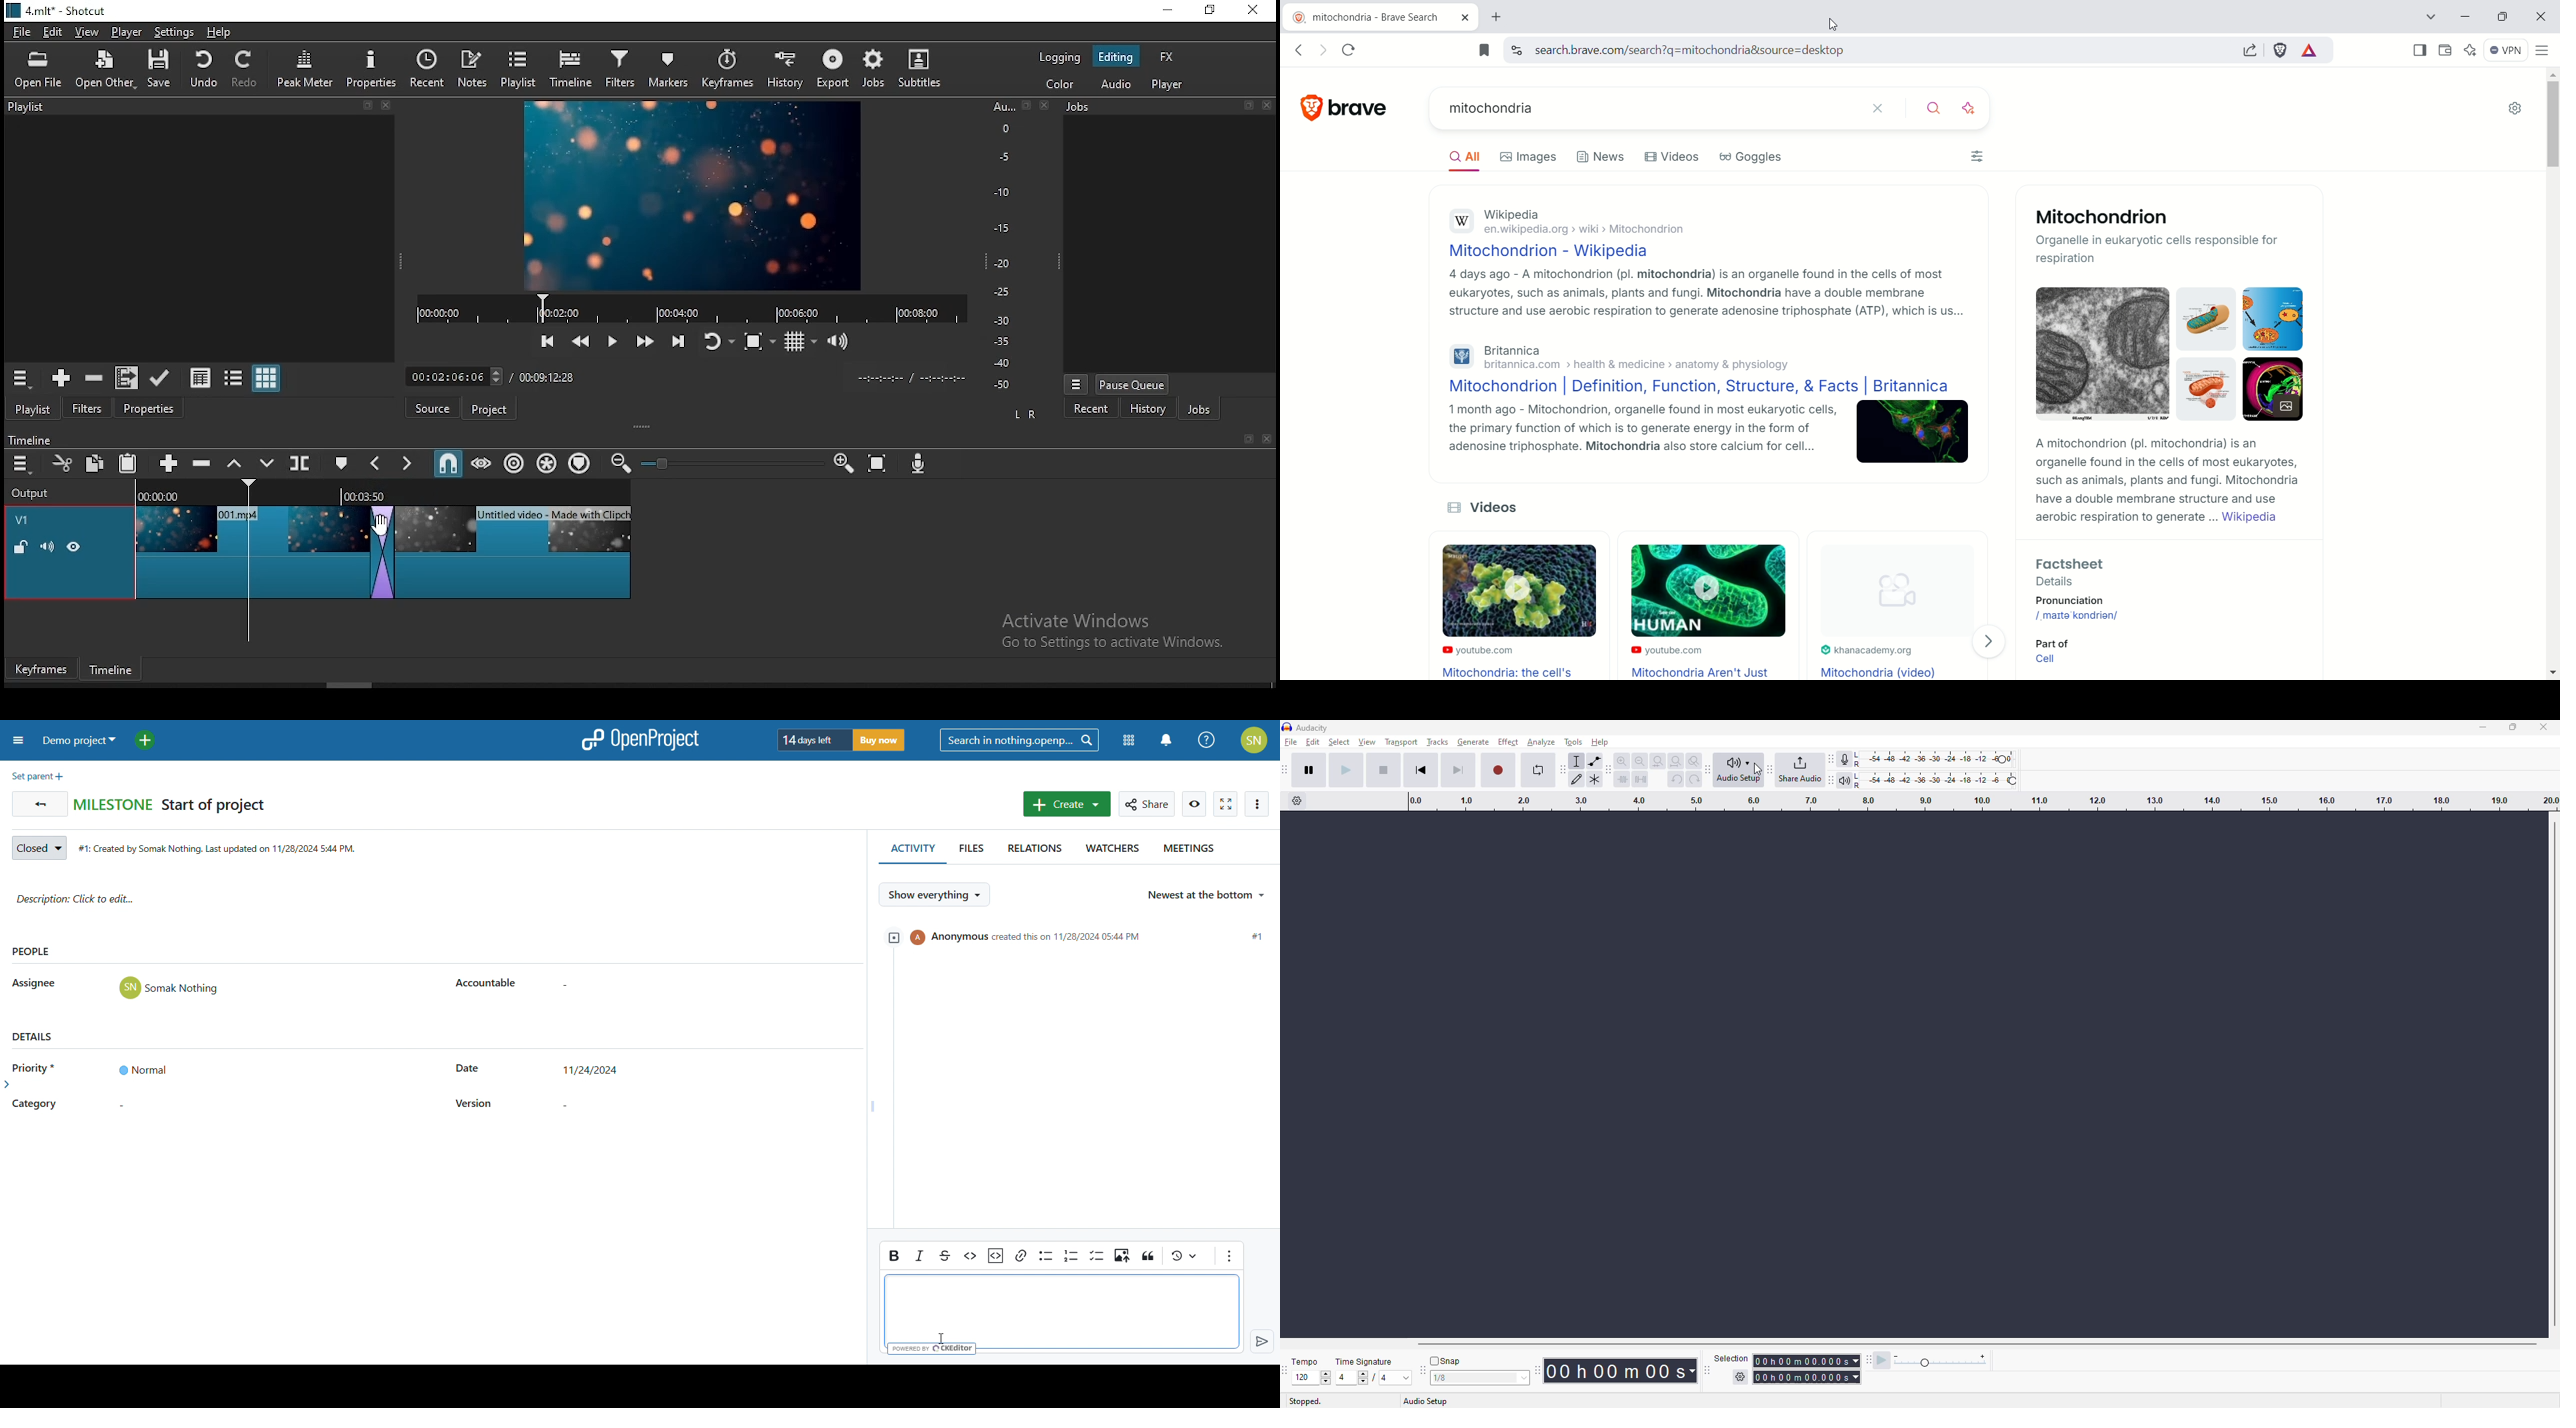 Image resolution: width=2576 pixels, height=1428 pixels. What do you see at coordinates (639, 740) in the screenshot?
I see `logo` at bounding box center [639, 740].